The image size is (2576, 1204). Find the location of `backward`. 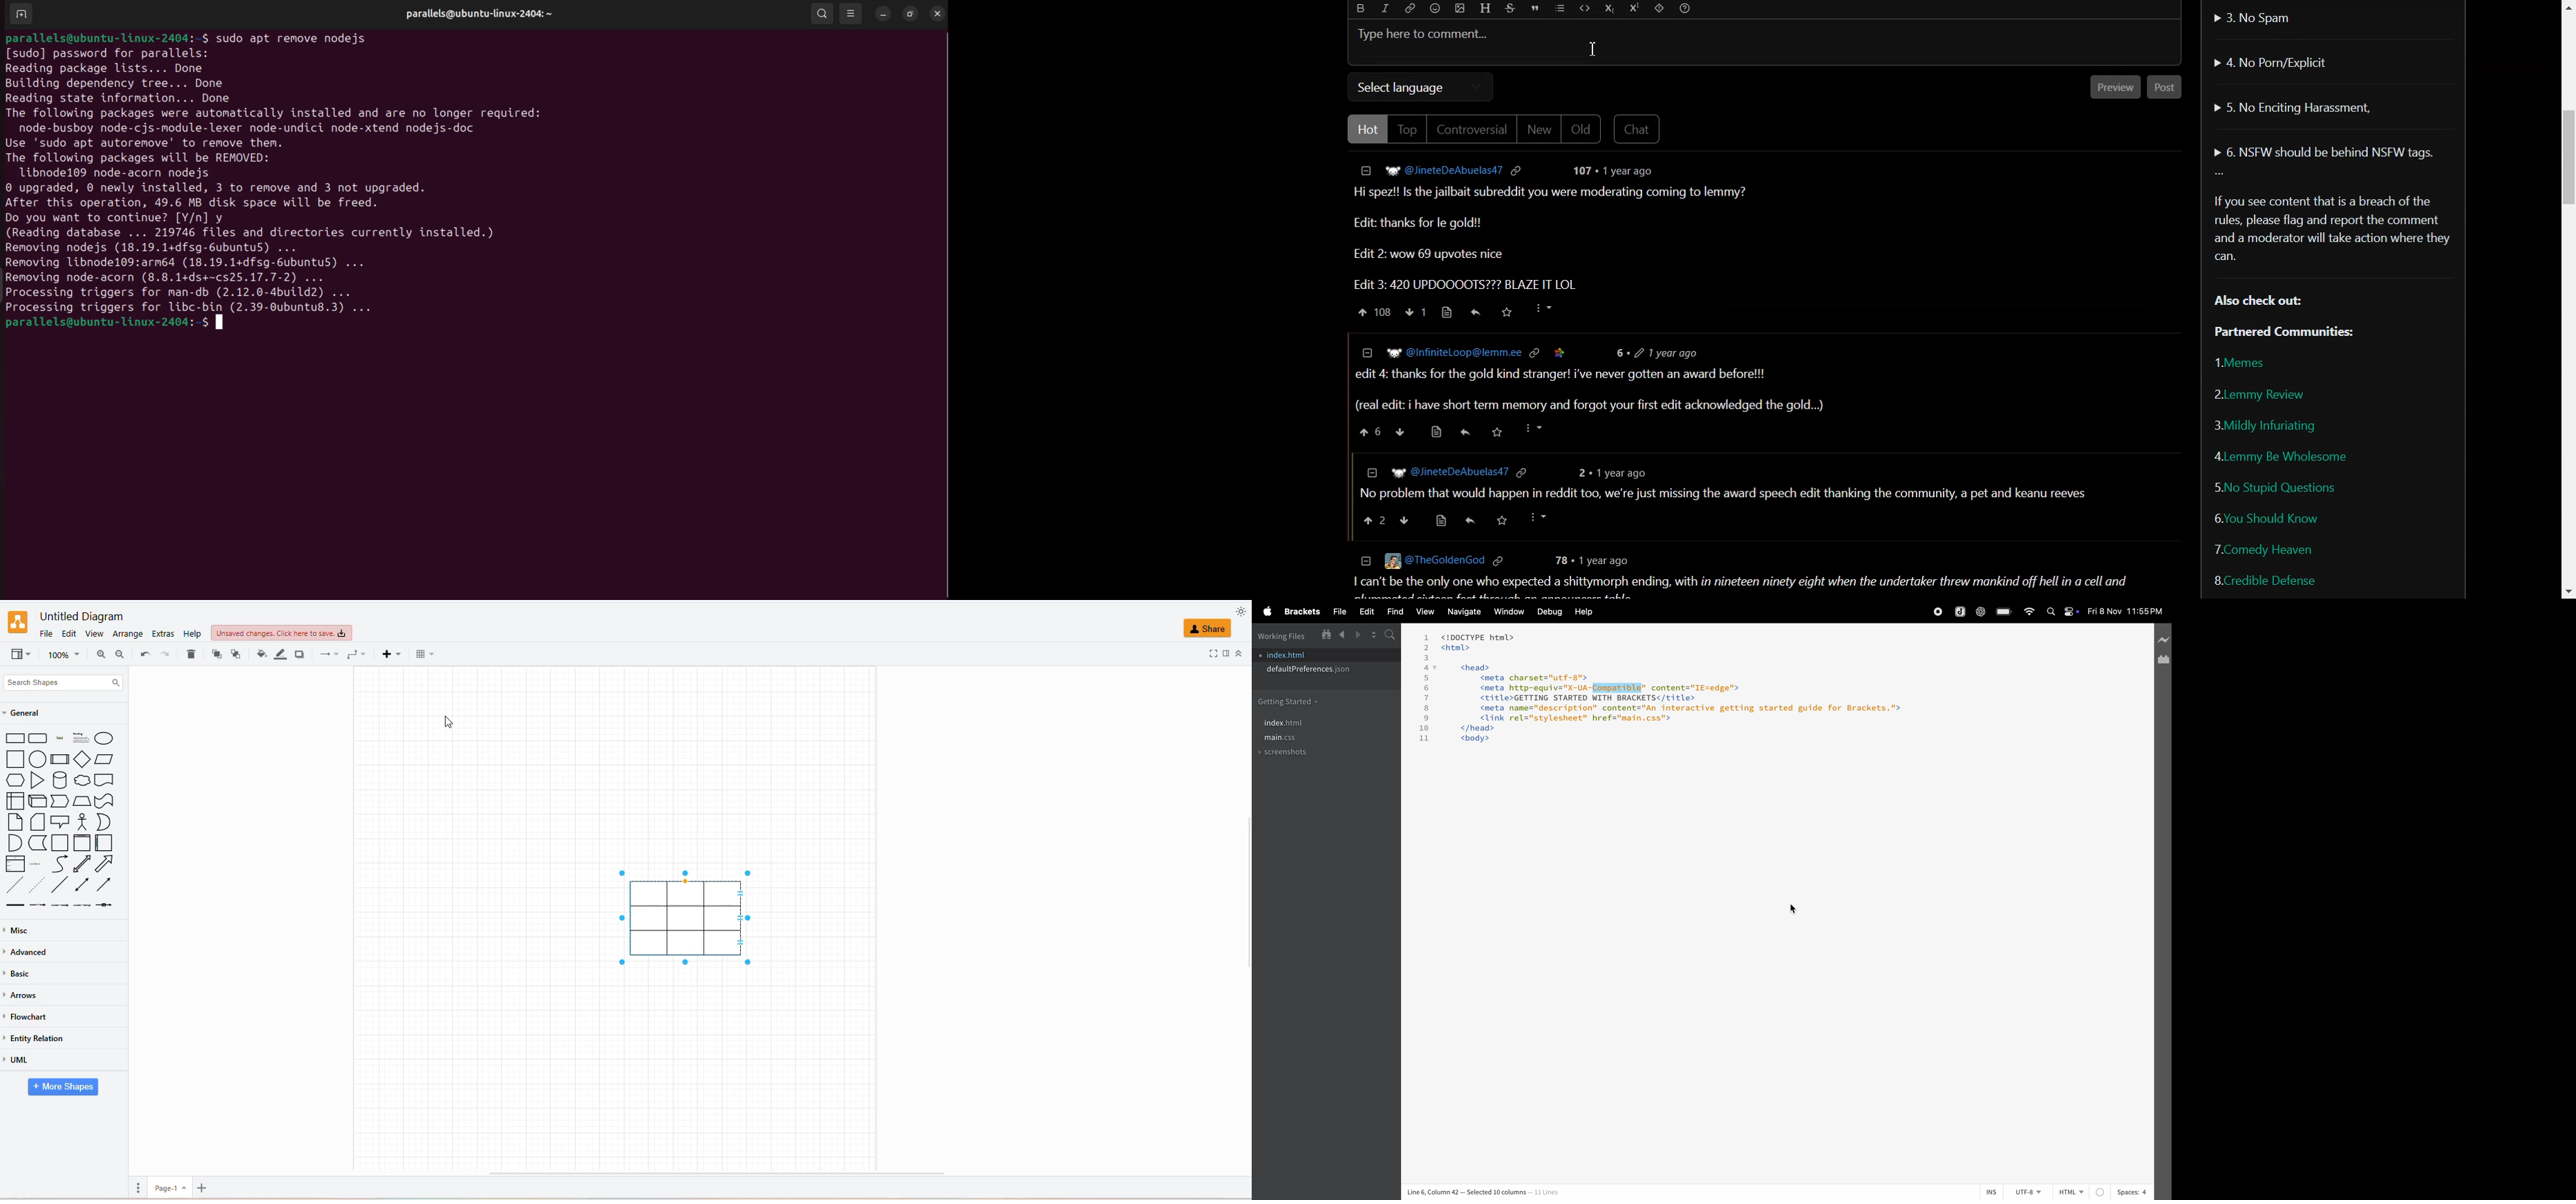

backward is located at coordinates (1341, 635).